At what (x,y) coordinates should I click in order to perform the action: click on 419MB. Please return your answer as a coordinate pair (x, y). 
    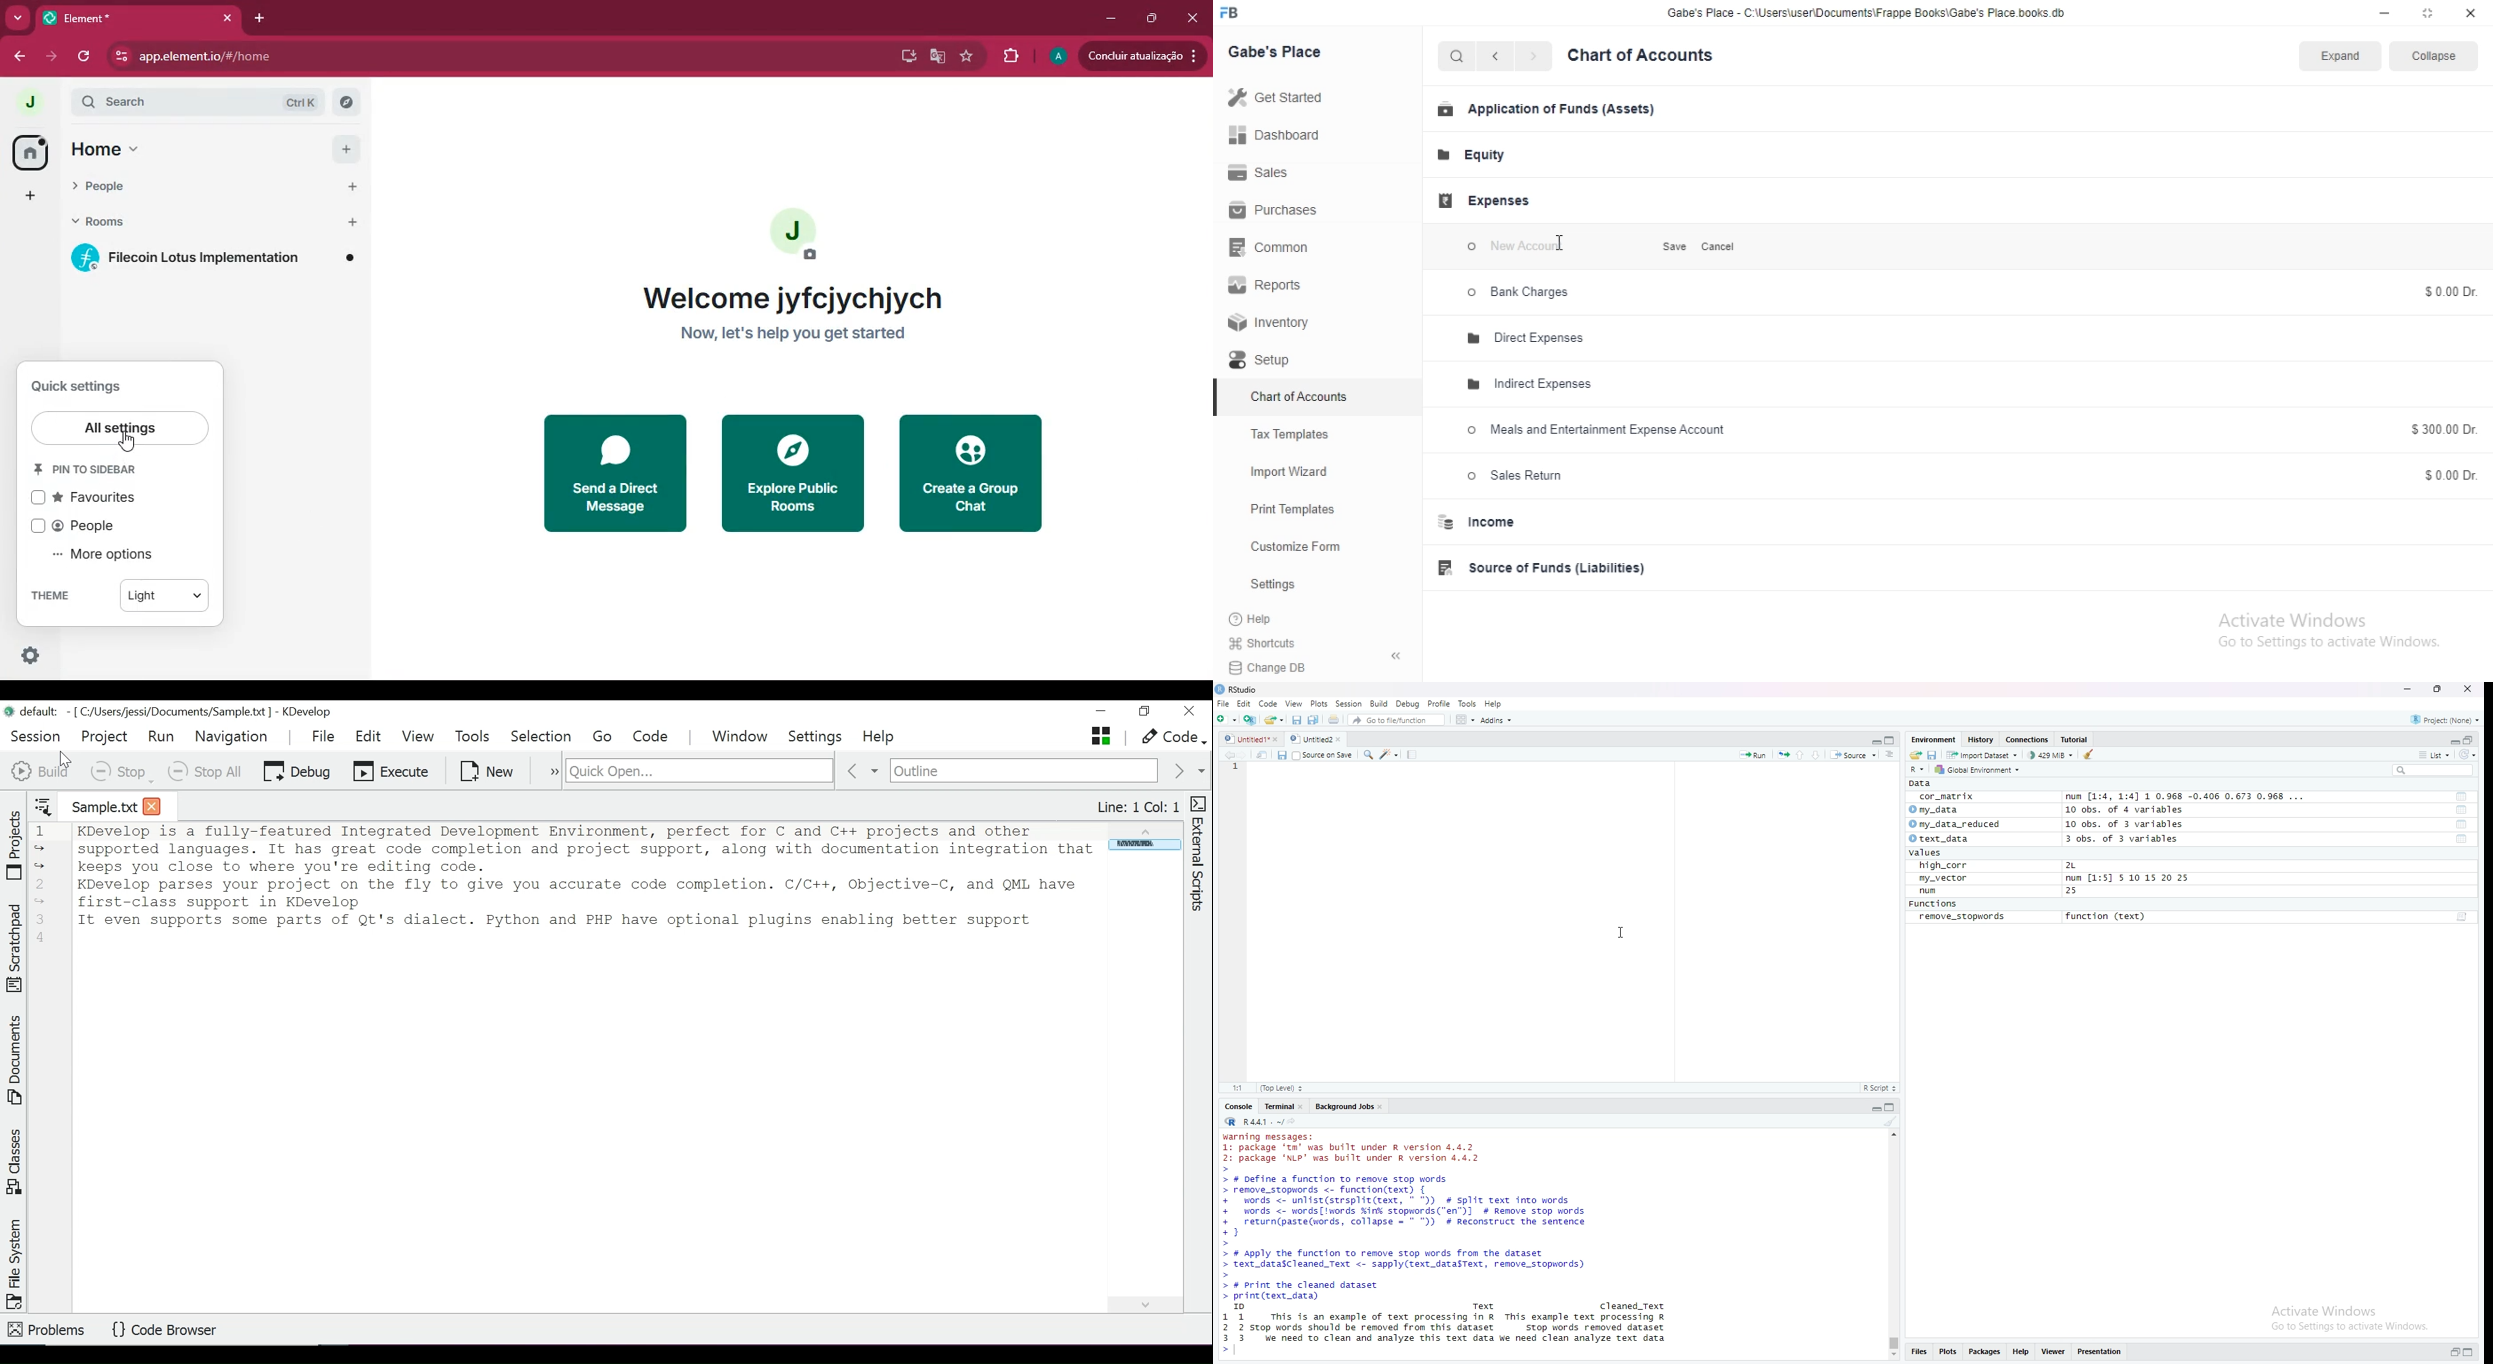
    Looking at the image, I should click on (2050, 756).